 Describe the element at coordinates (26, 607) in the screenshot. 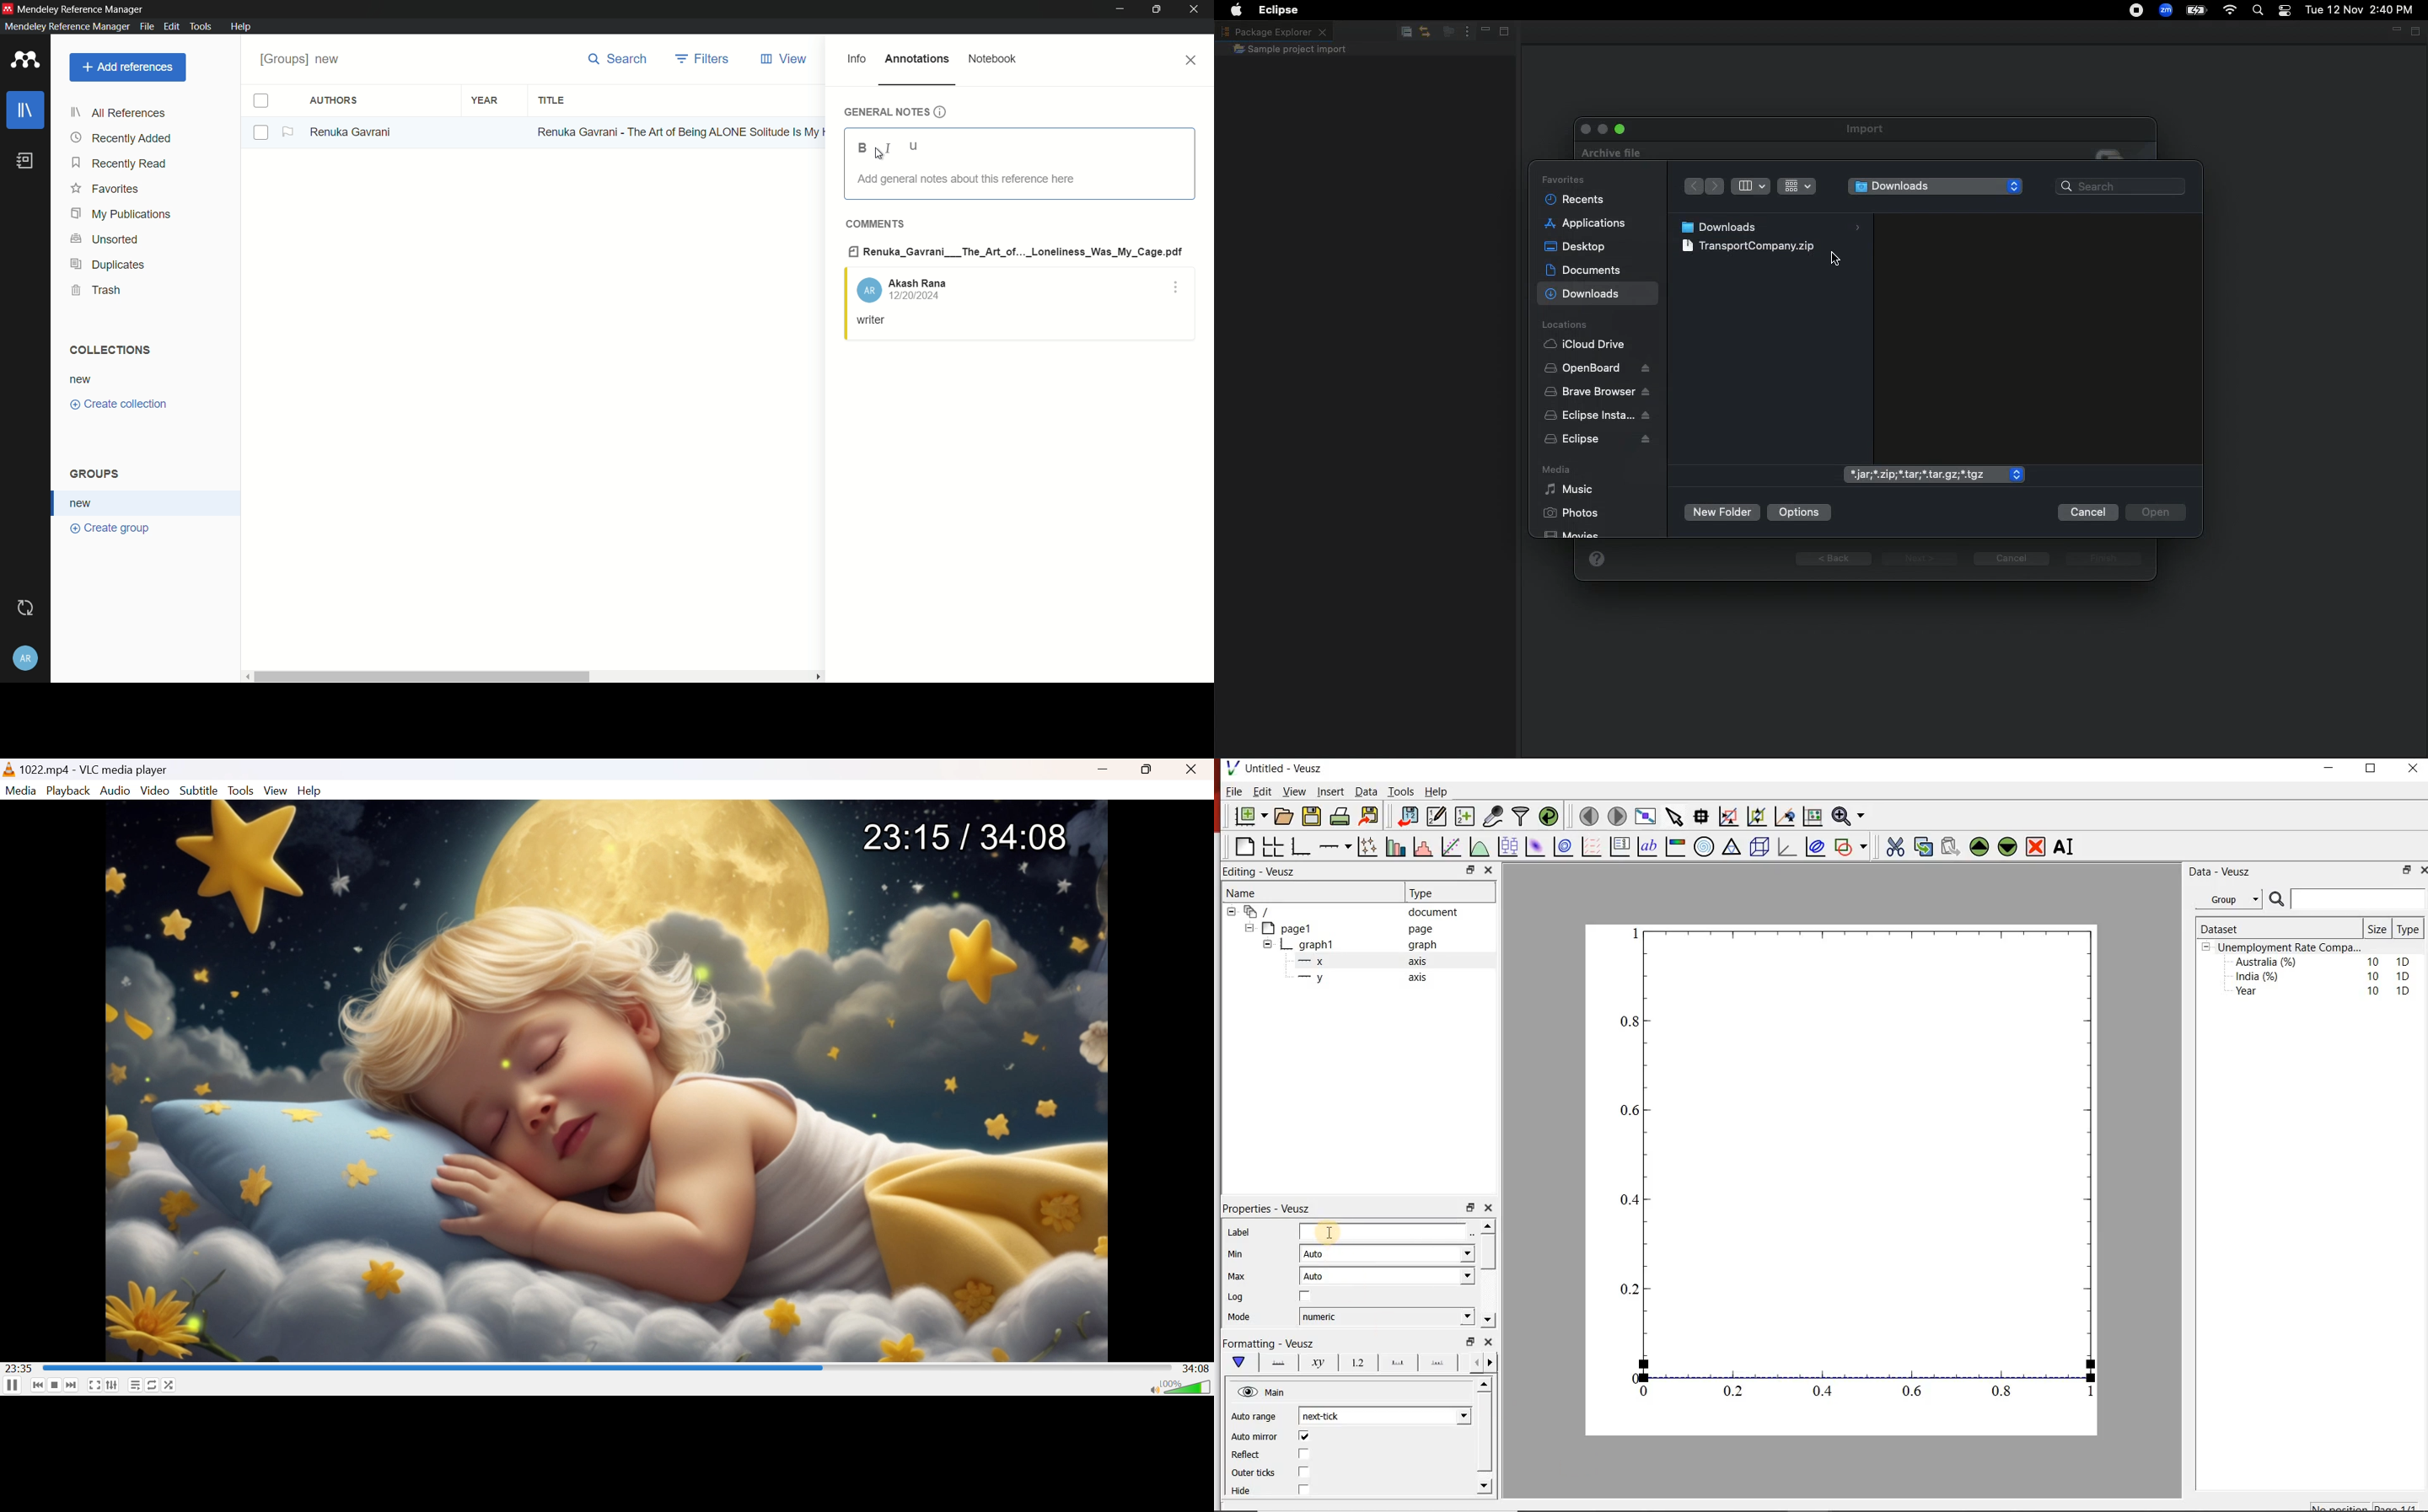

I see `sync` at that location.